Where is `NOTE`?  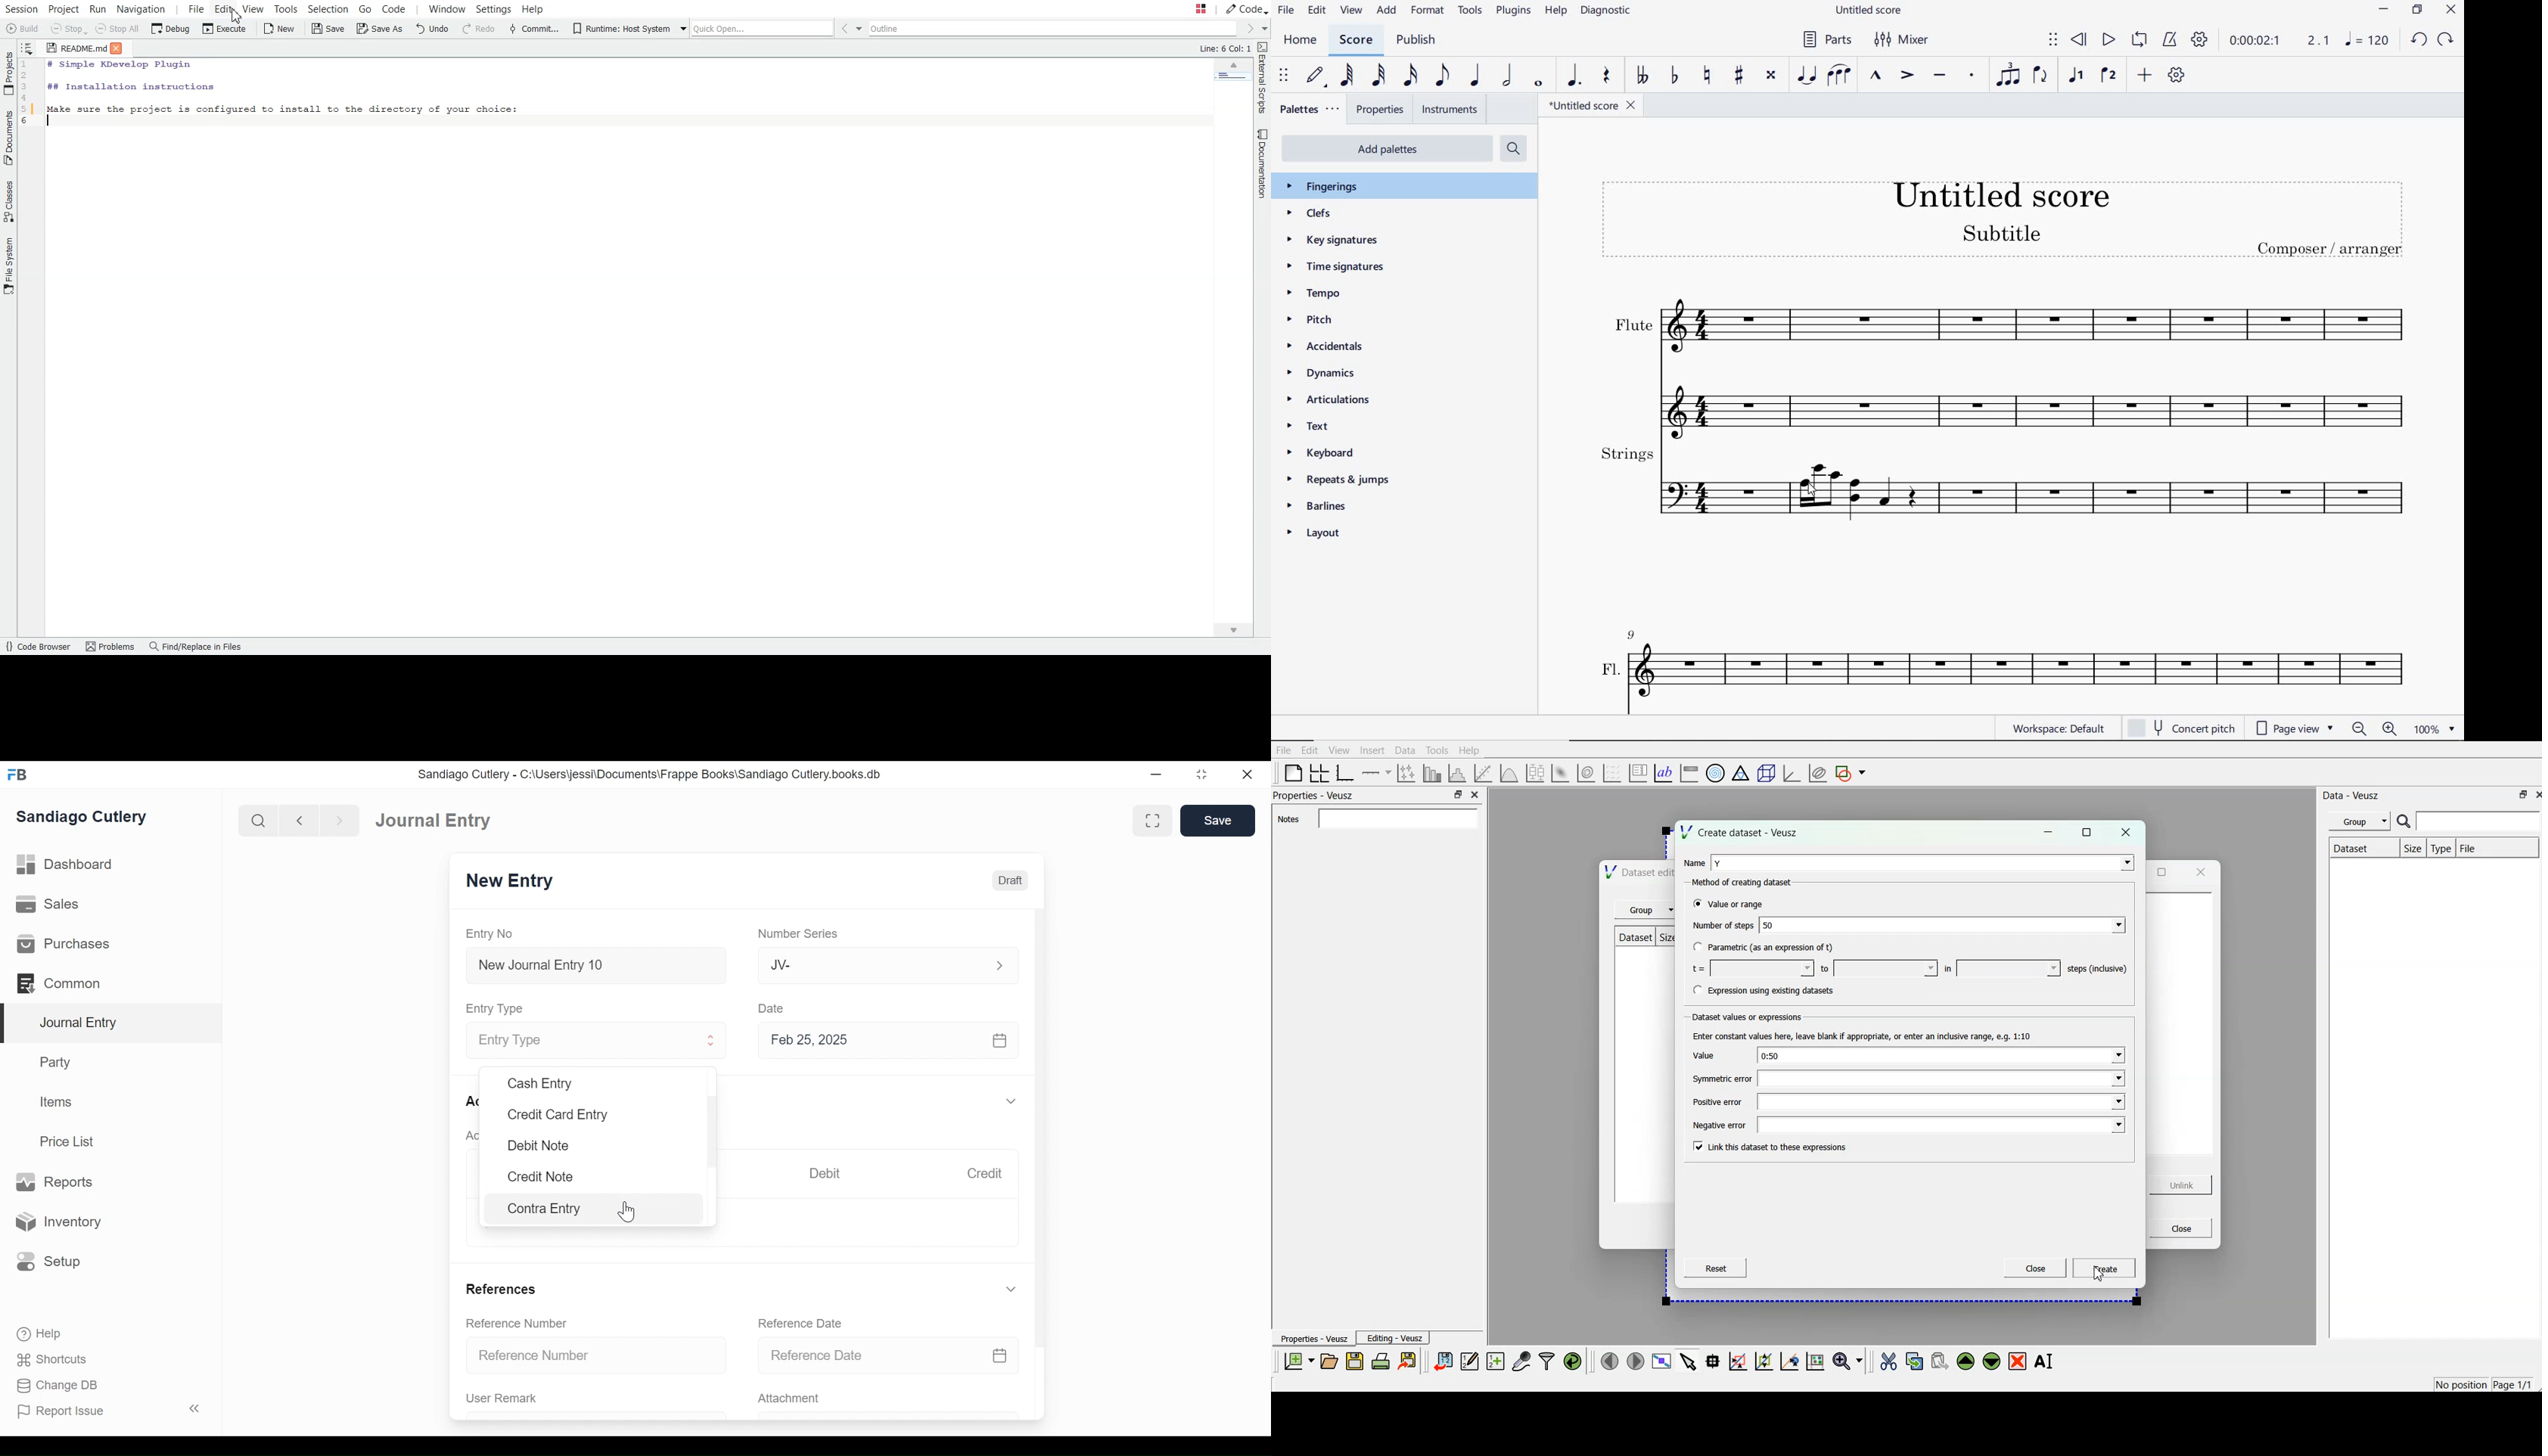 NOTE is located at coordinates (2367, 41).